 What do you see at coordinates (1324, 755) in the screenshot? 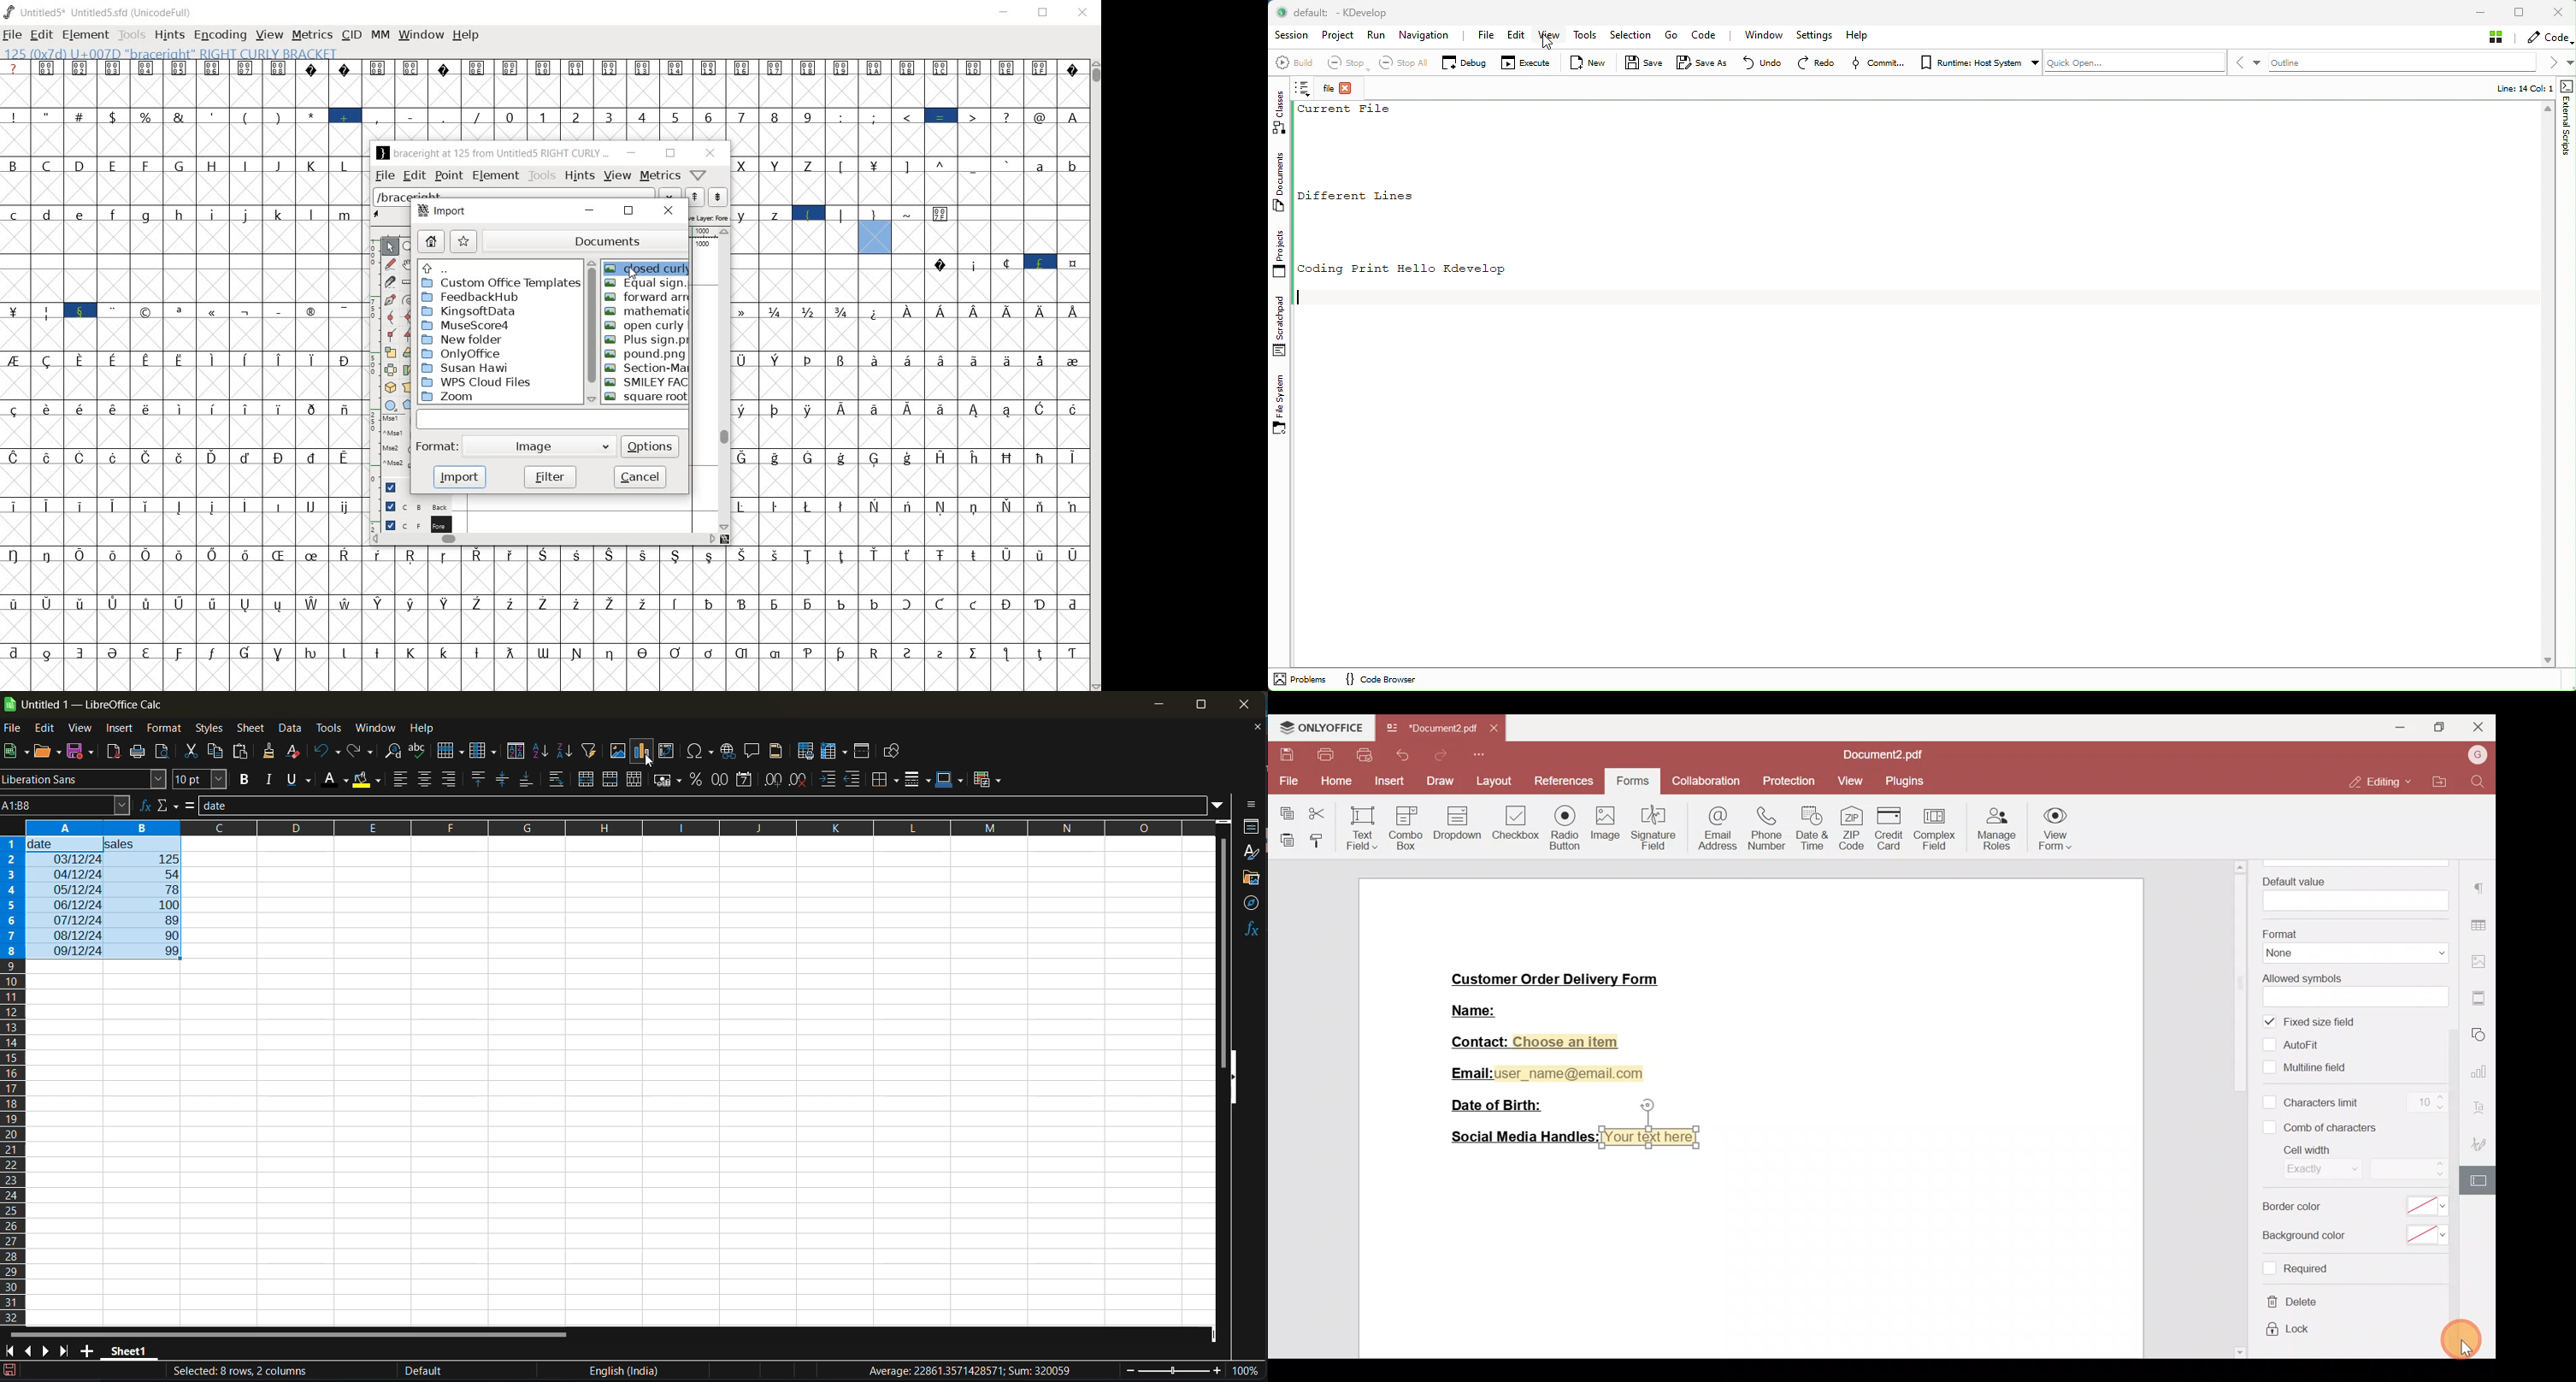
I see `Print file` at bounding box center [1324, 755].